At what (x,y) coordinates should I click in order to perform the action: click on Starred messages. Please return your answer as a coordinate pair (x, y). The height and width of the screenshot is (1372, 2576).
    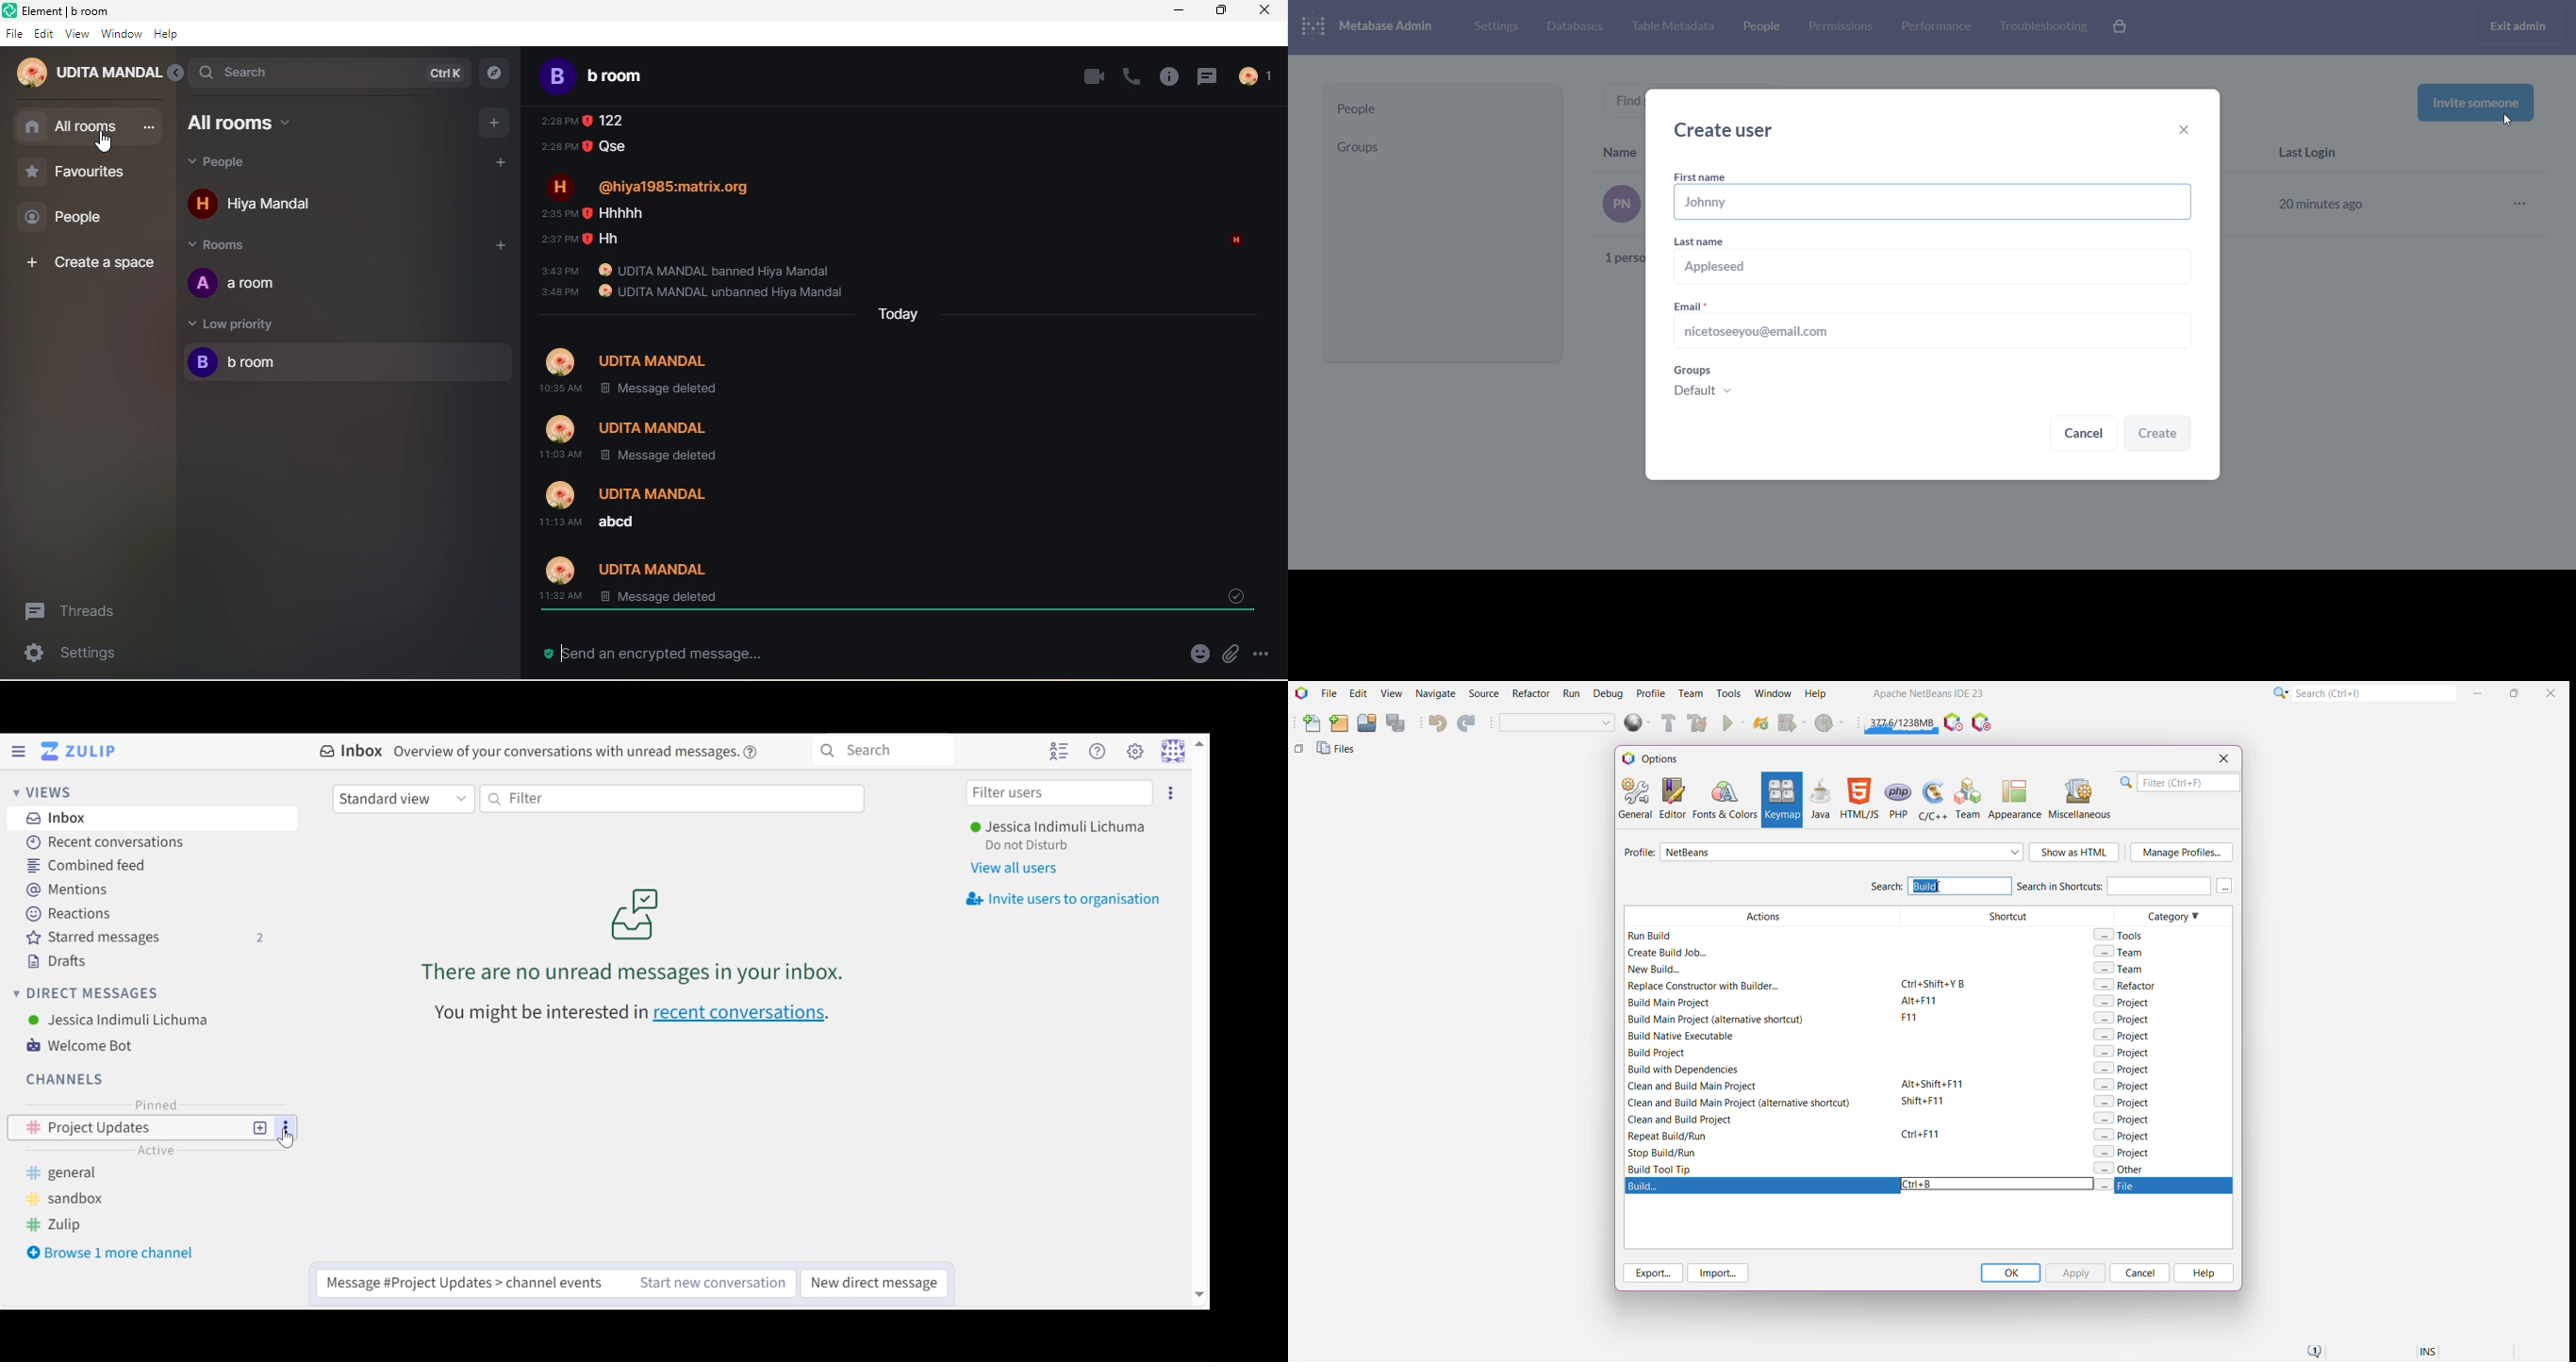
    Looking at the image, I should click on (151, 938).